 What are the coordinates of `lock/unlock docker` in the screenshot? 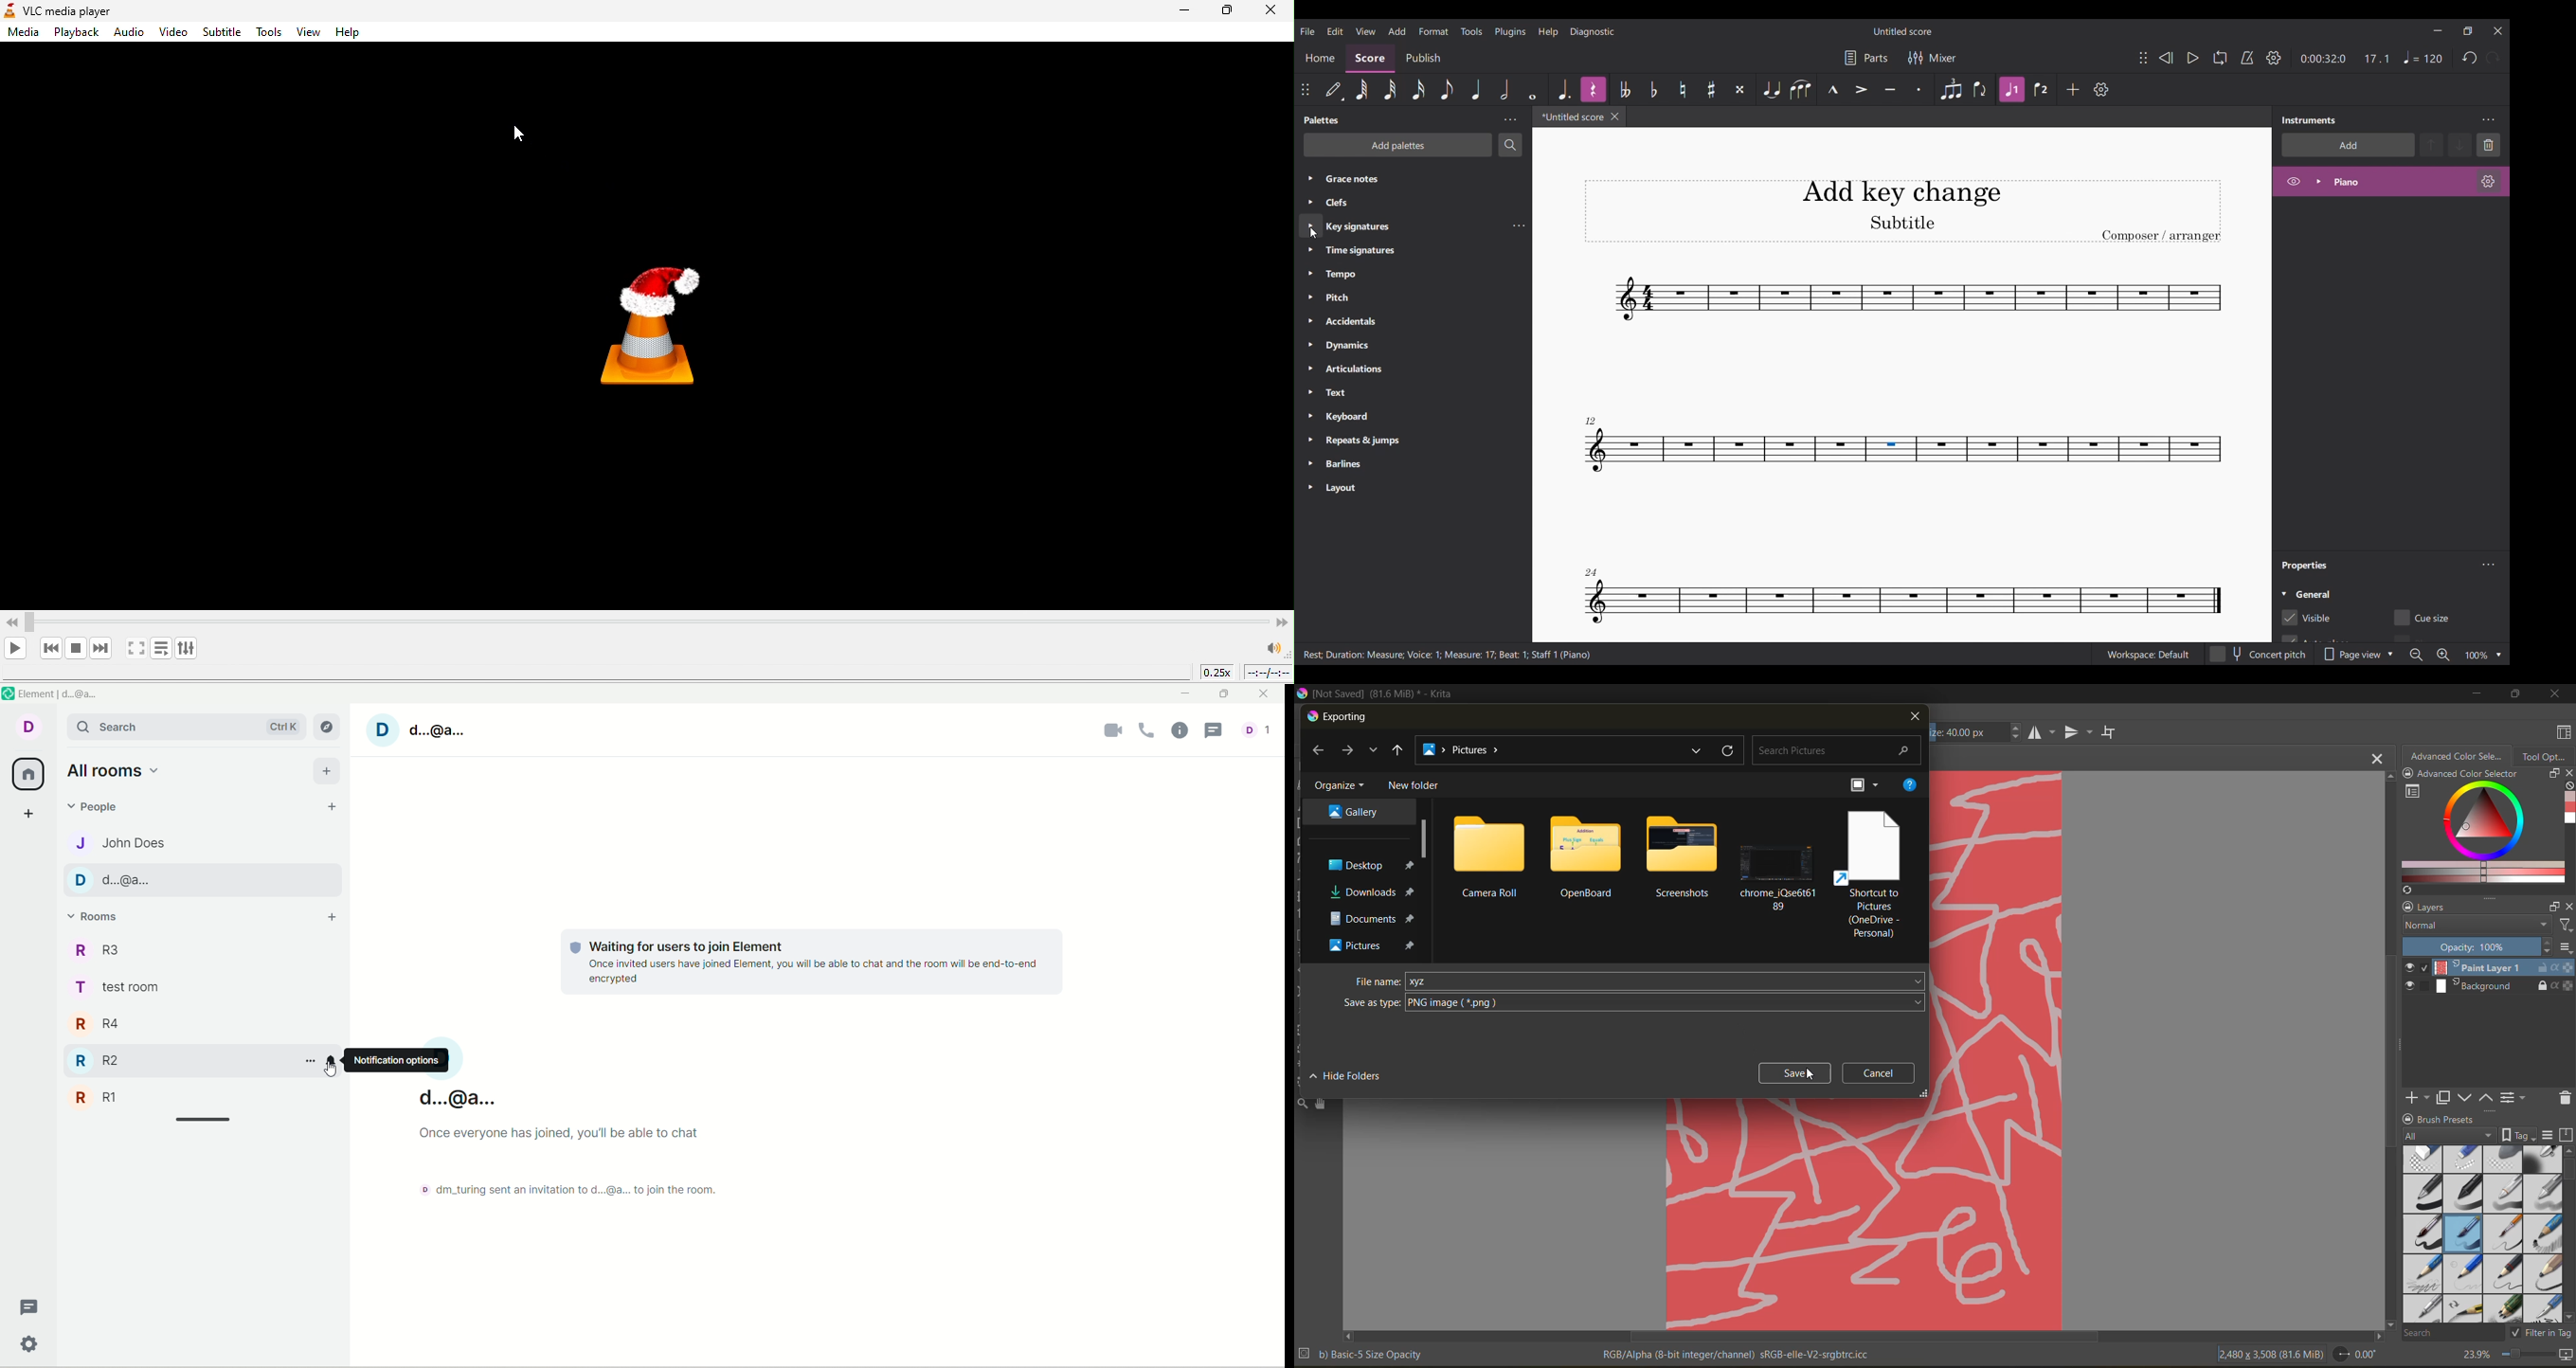 It's located at (2412, 775).